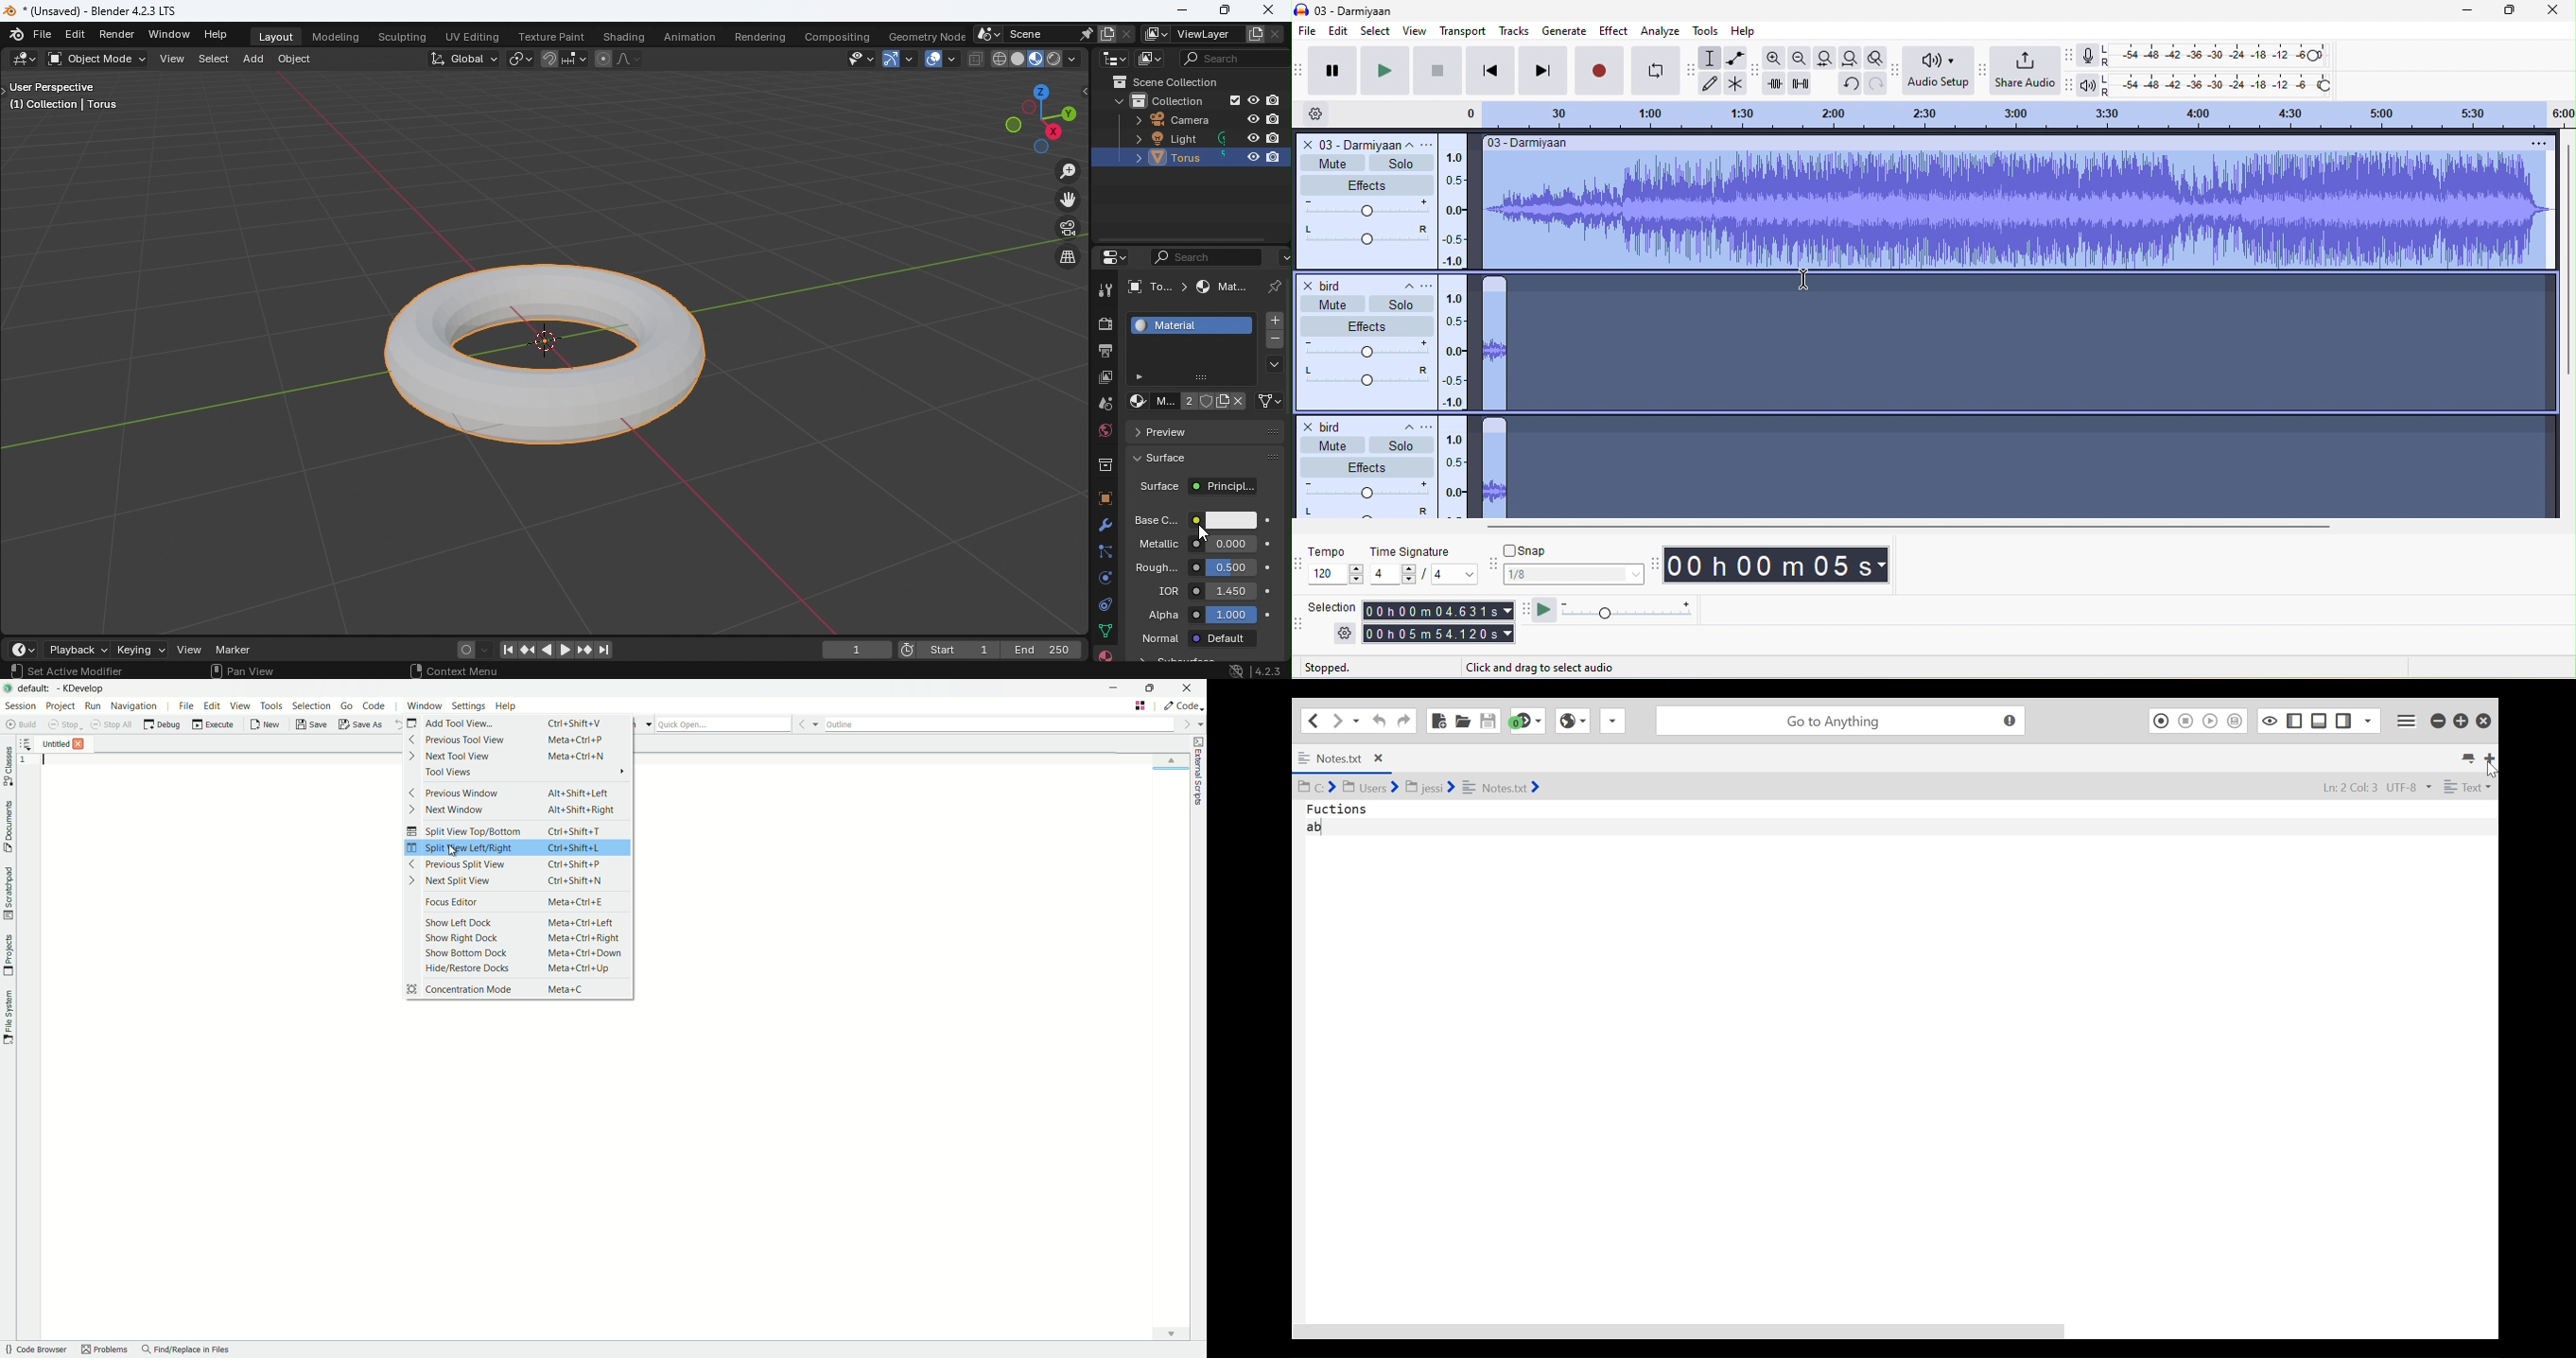  What do you see at coordinates (552, 35) in the screenshot?
I see `Texture paint` at bounding box center [552, 35].